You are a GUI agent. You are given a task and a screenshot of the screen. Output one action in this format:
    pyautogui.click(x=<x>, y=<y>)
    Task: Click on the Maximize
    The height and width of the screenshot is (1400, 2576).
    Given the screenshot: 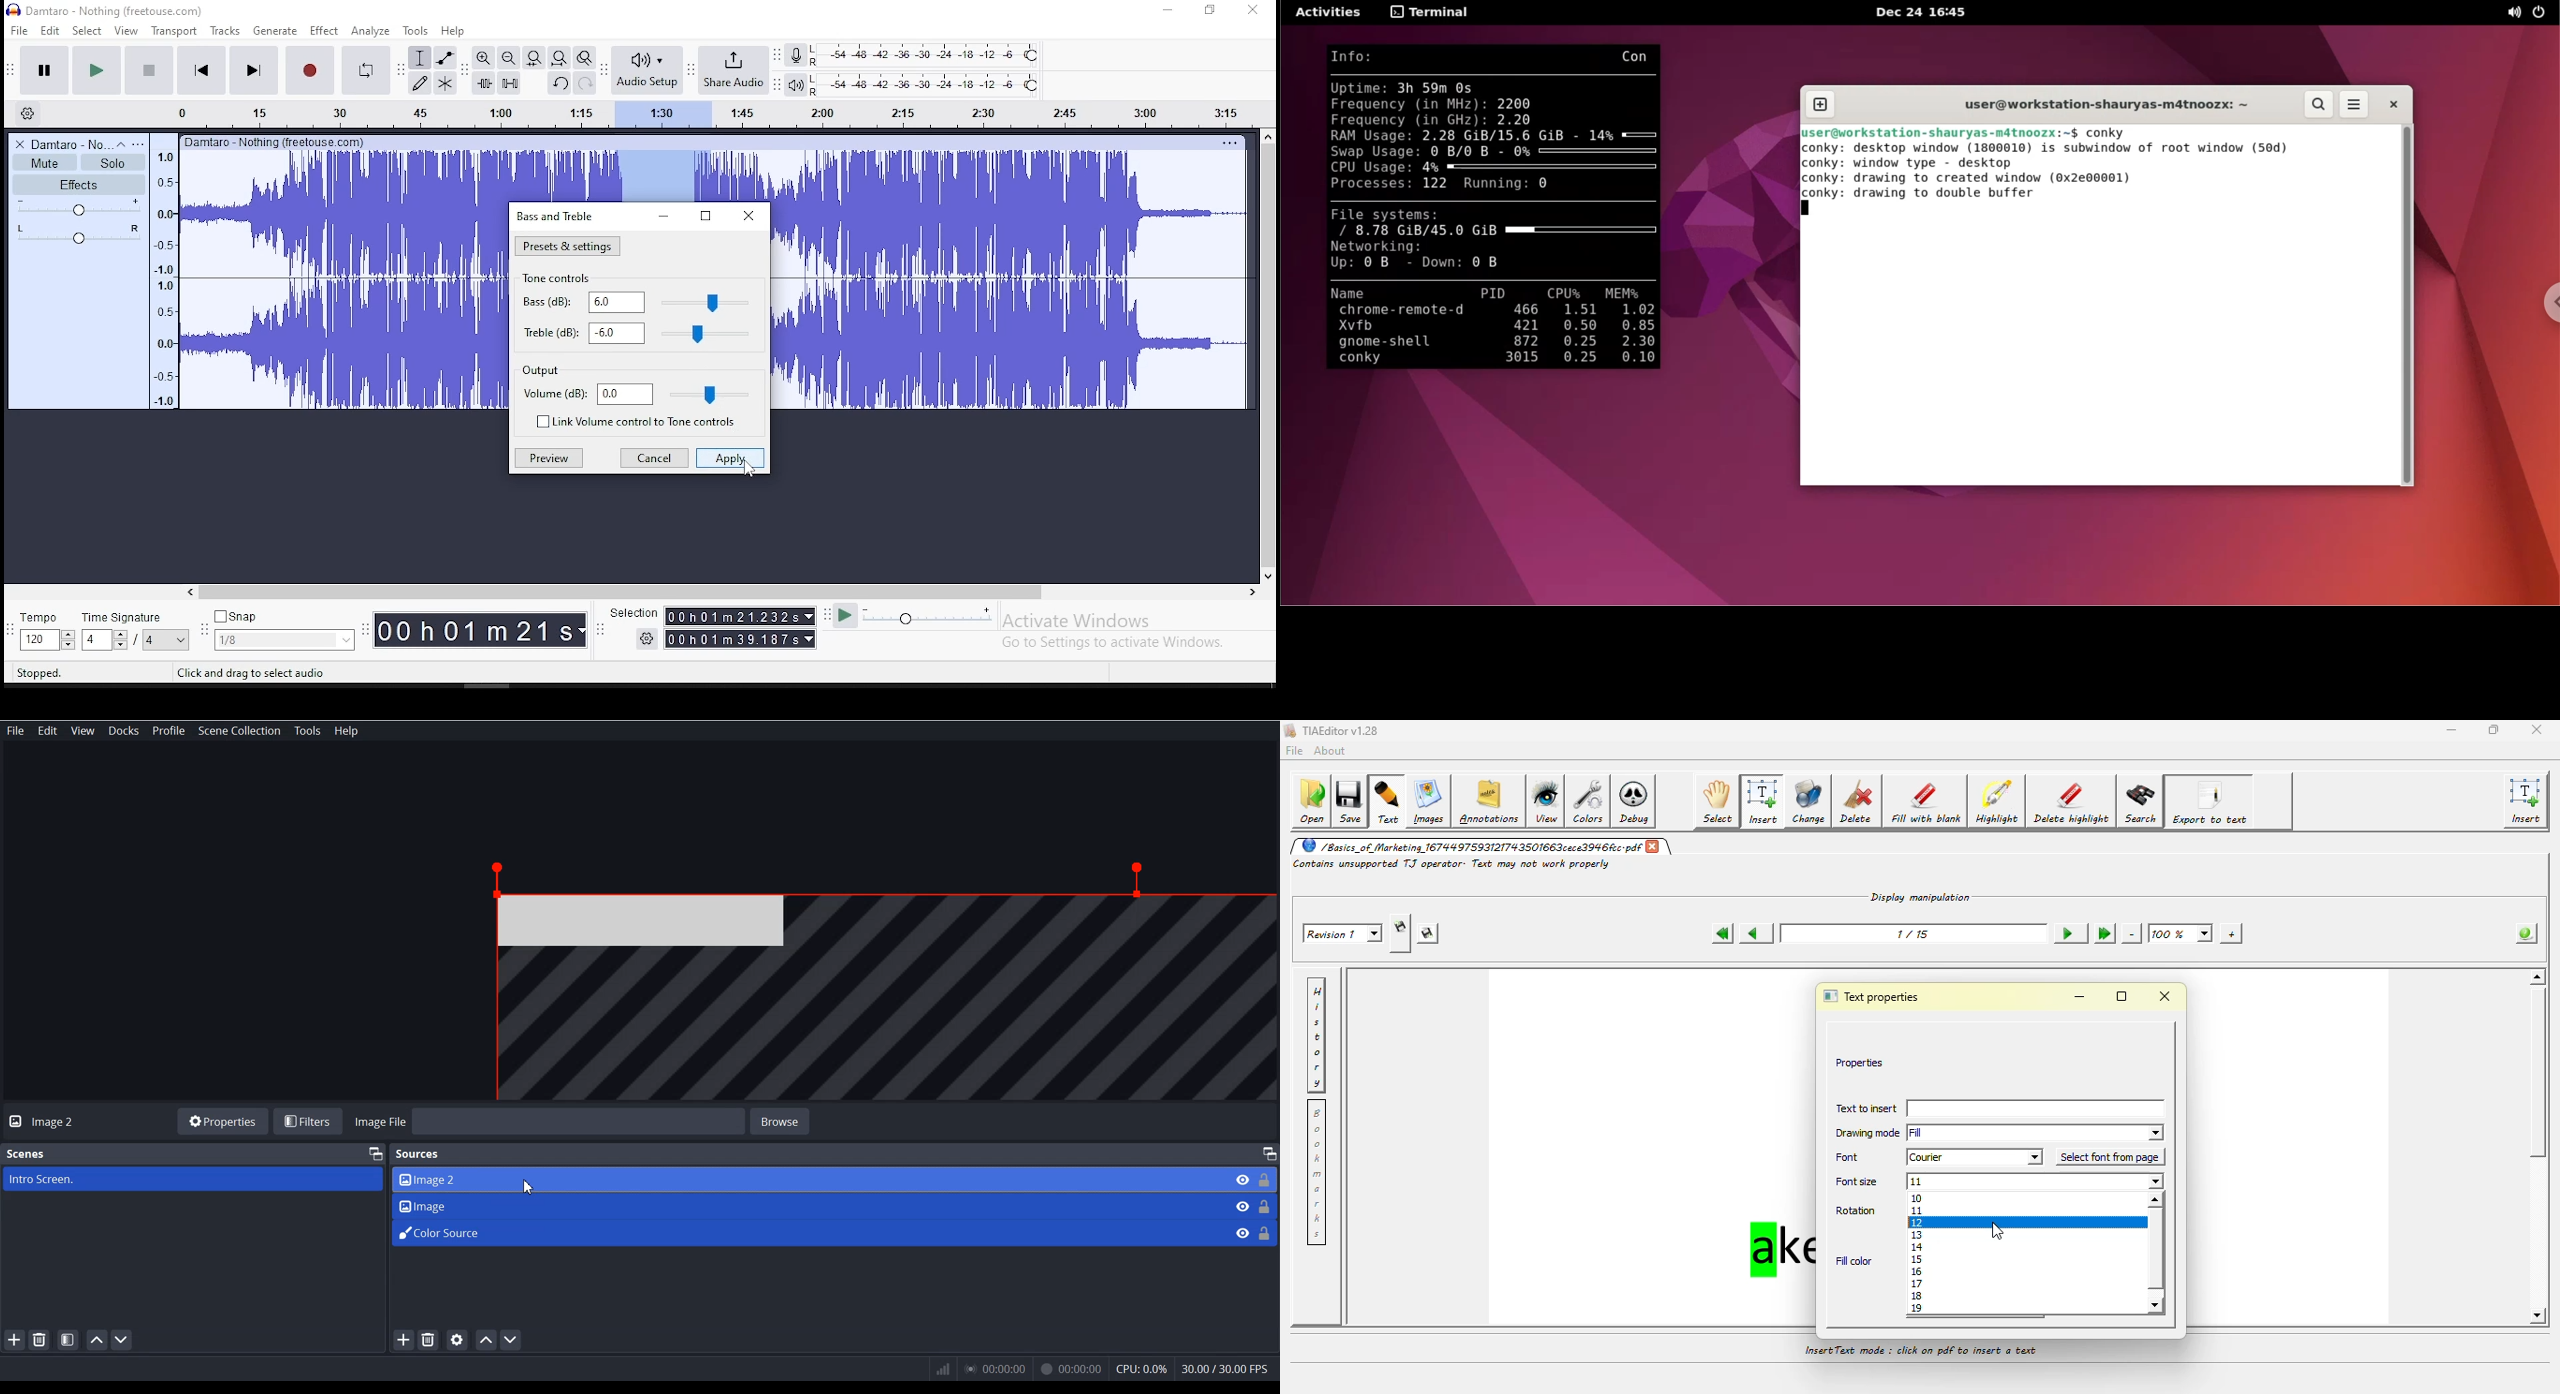 What is the action you would take?
    pyautogui.click(x=1268, y=1154)
    